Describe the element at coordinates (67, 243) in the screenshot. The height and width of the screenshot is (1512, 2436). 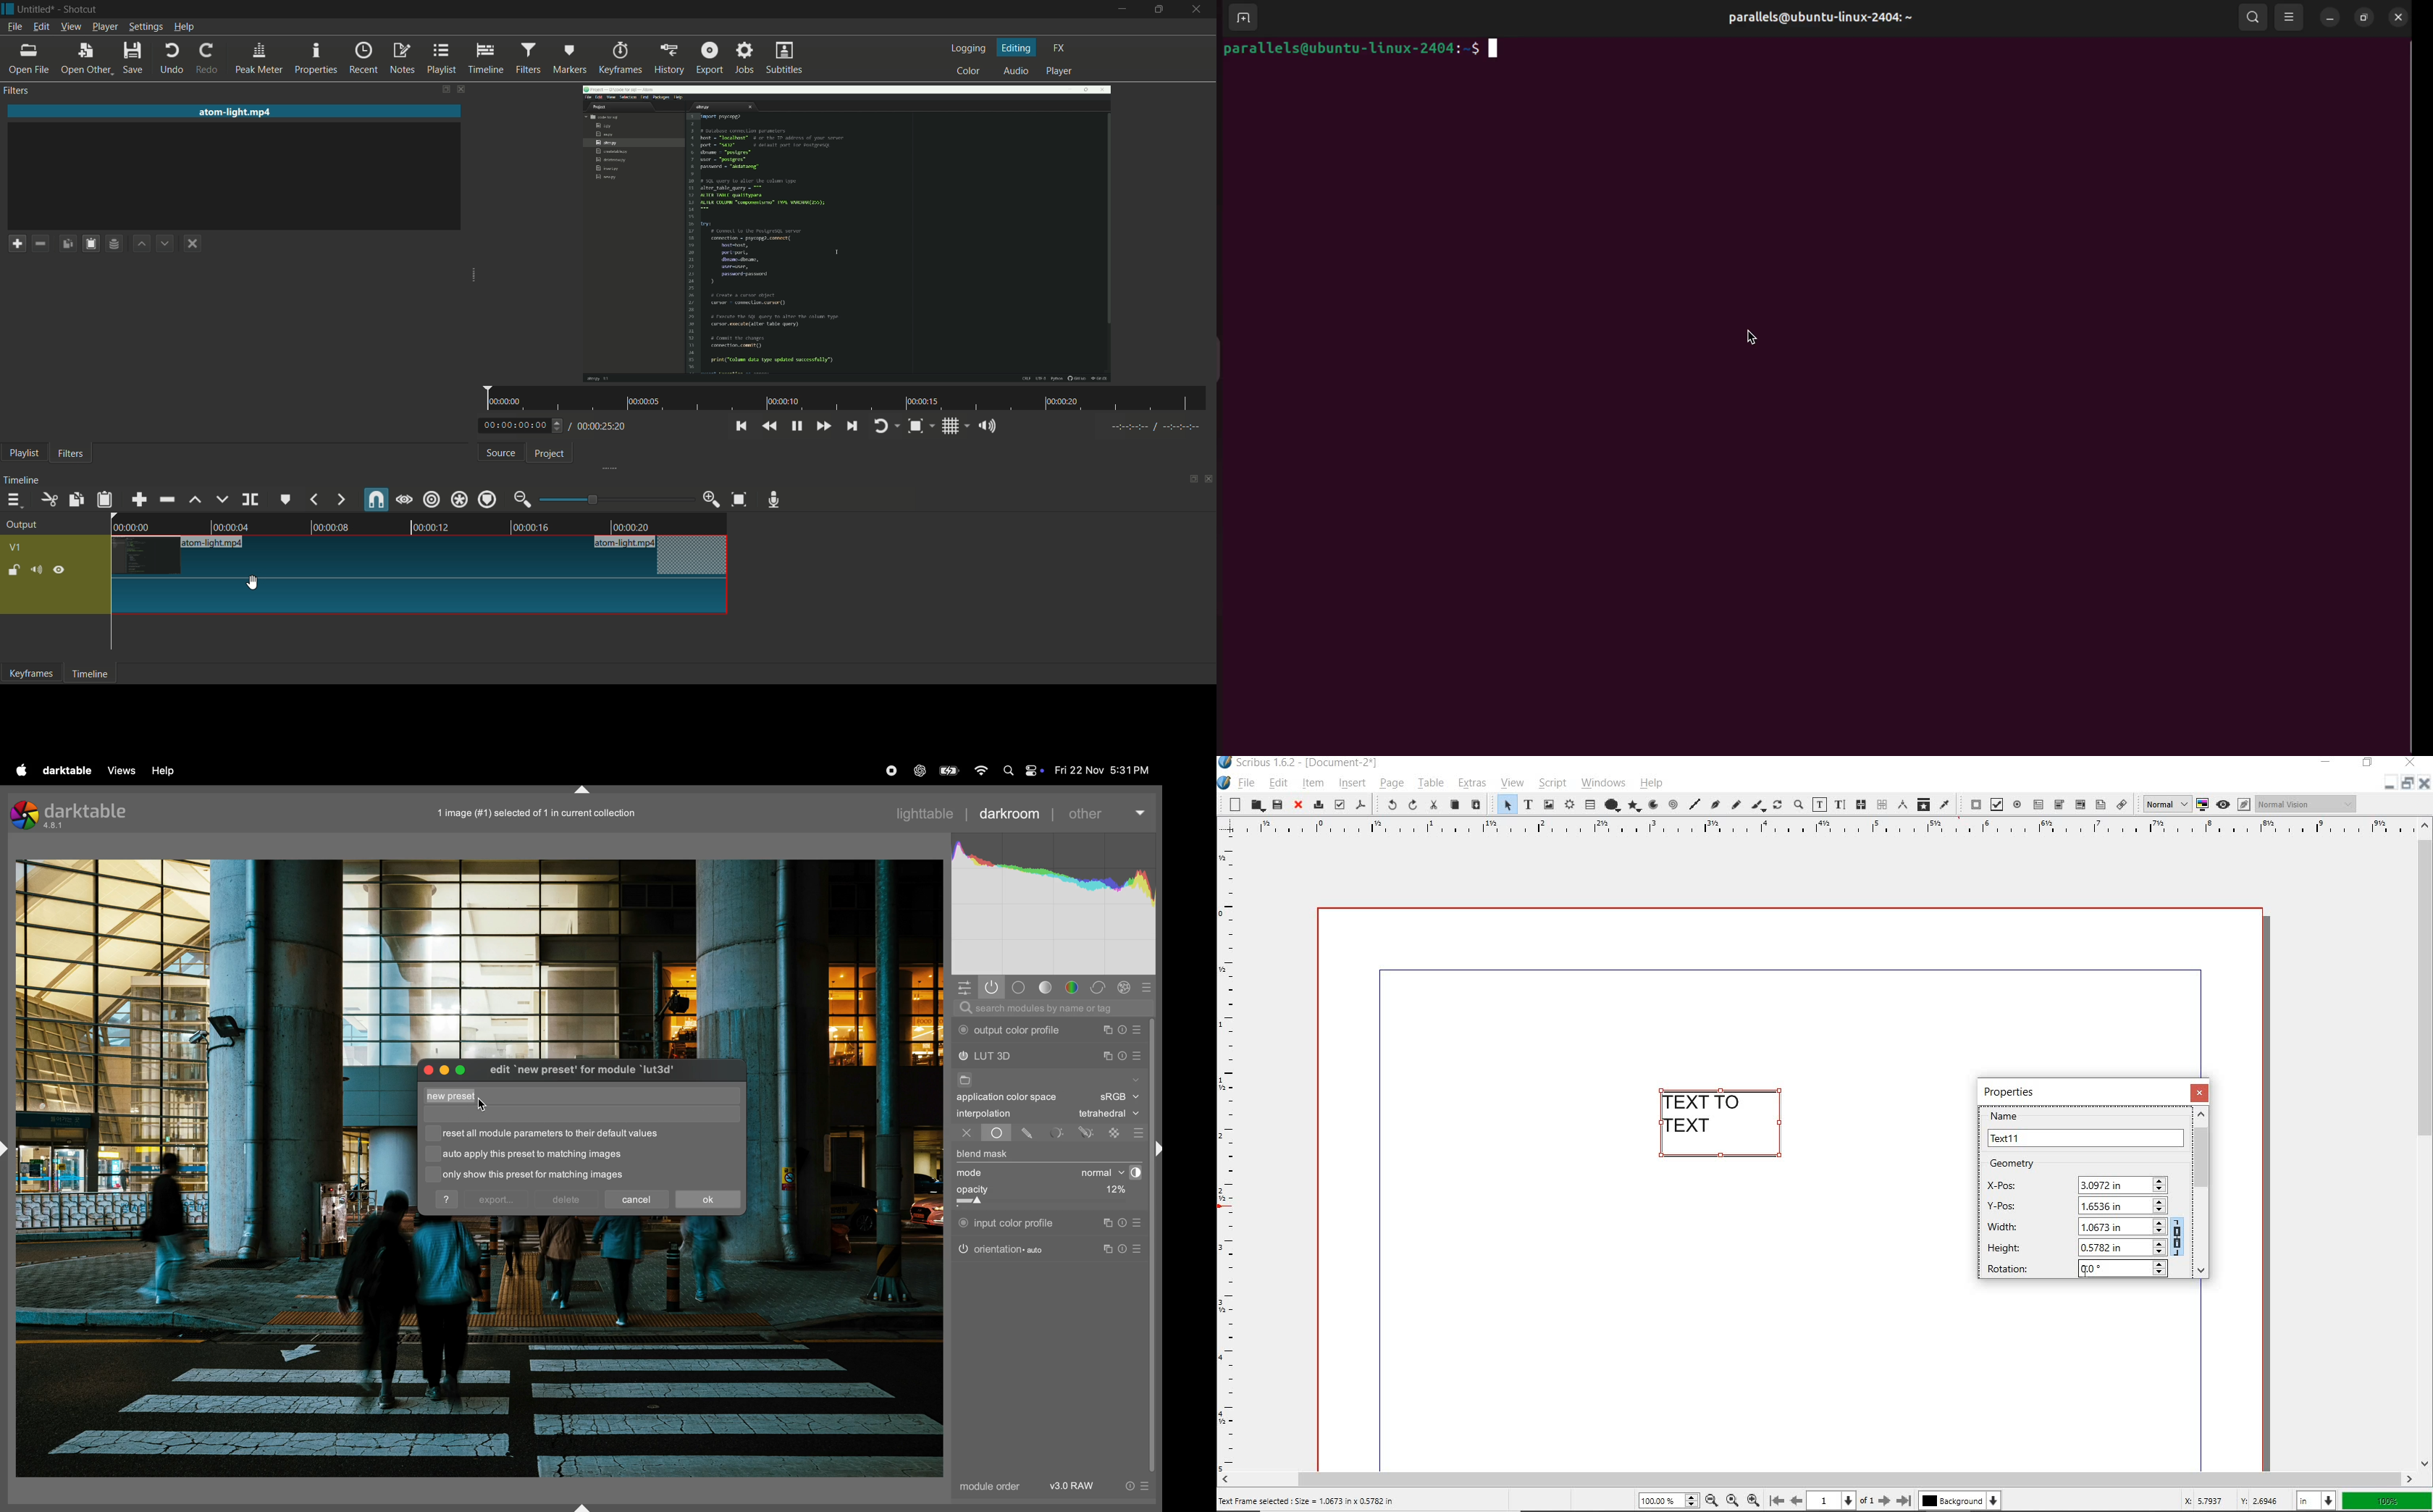
I see `copy checked filters` at that location.